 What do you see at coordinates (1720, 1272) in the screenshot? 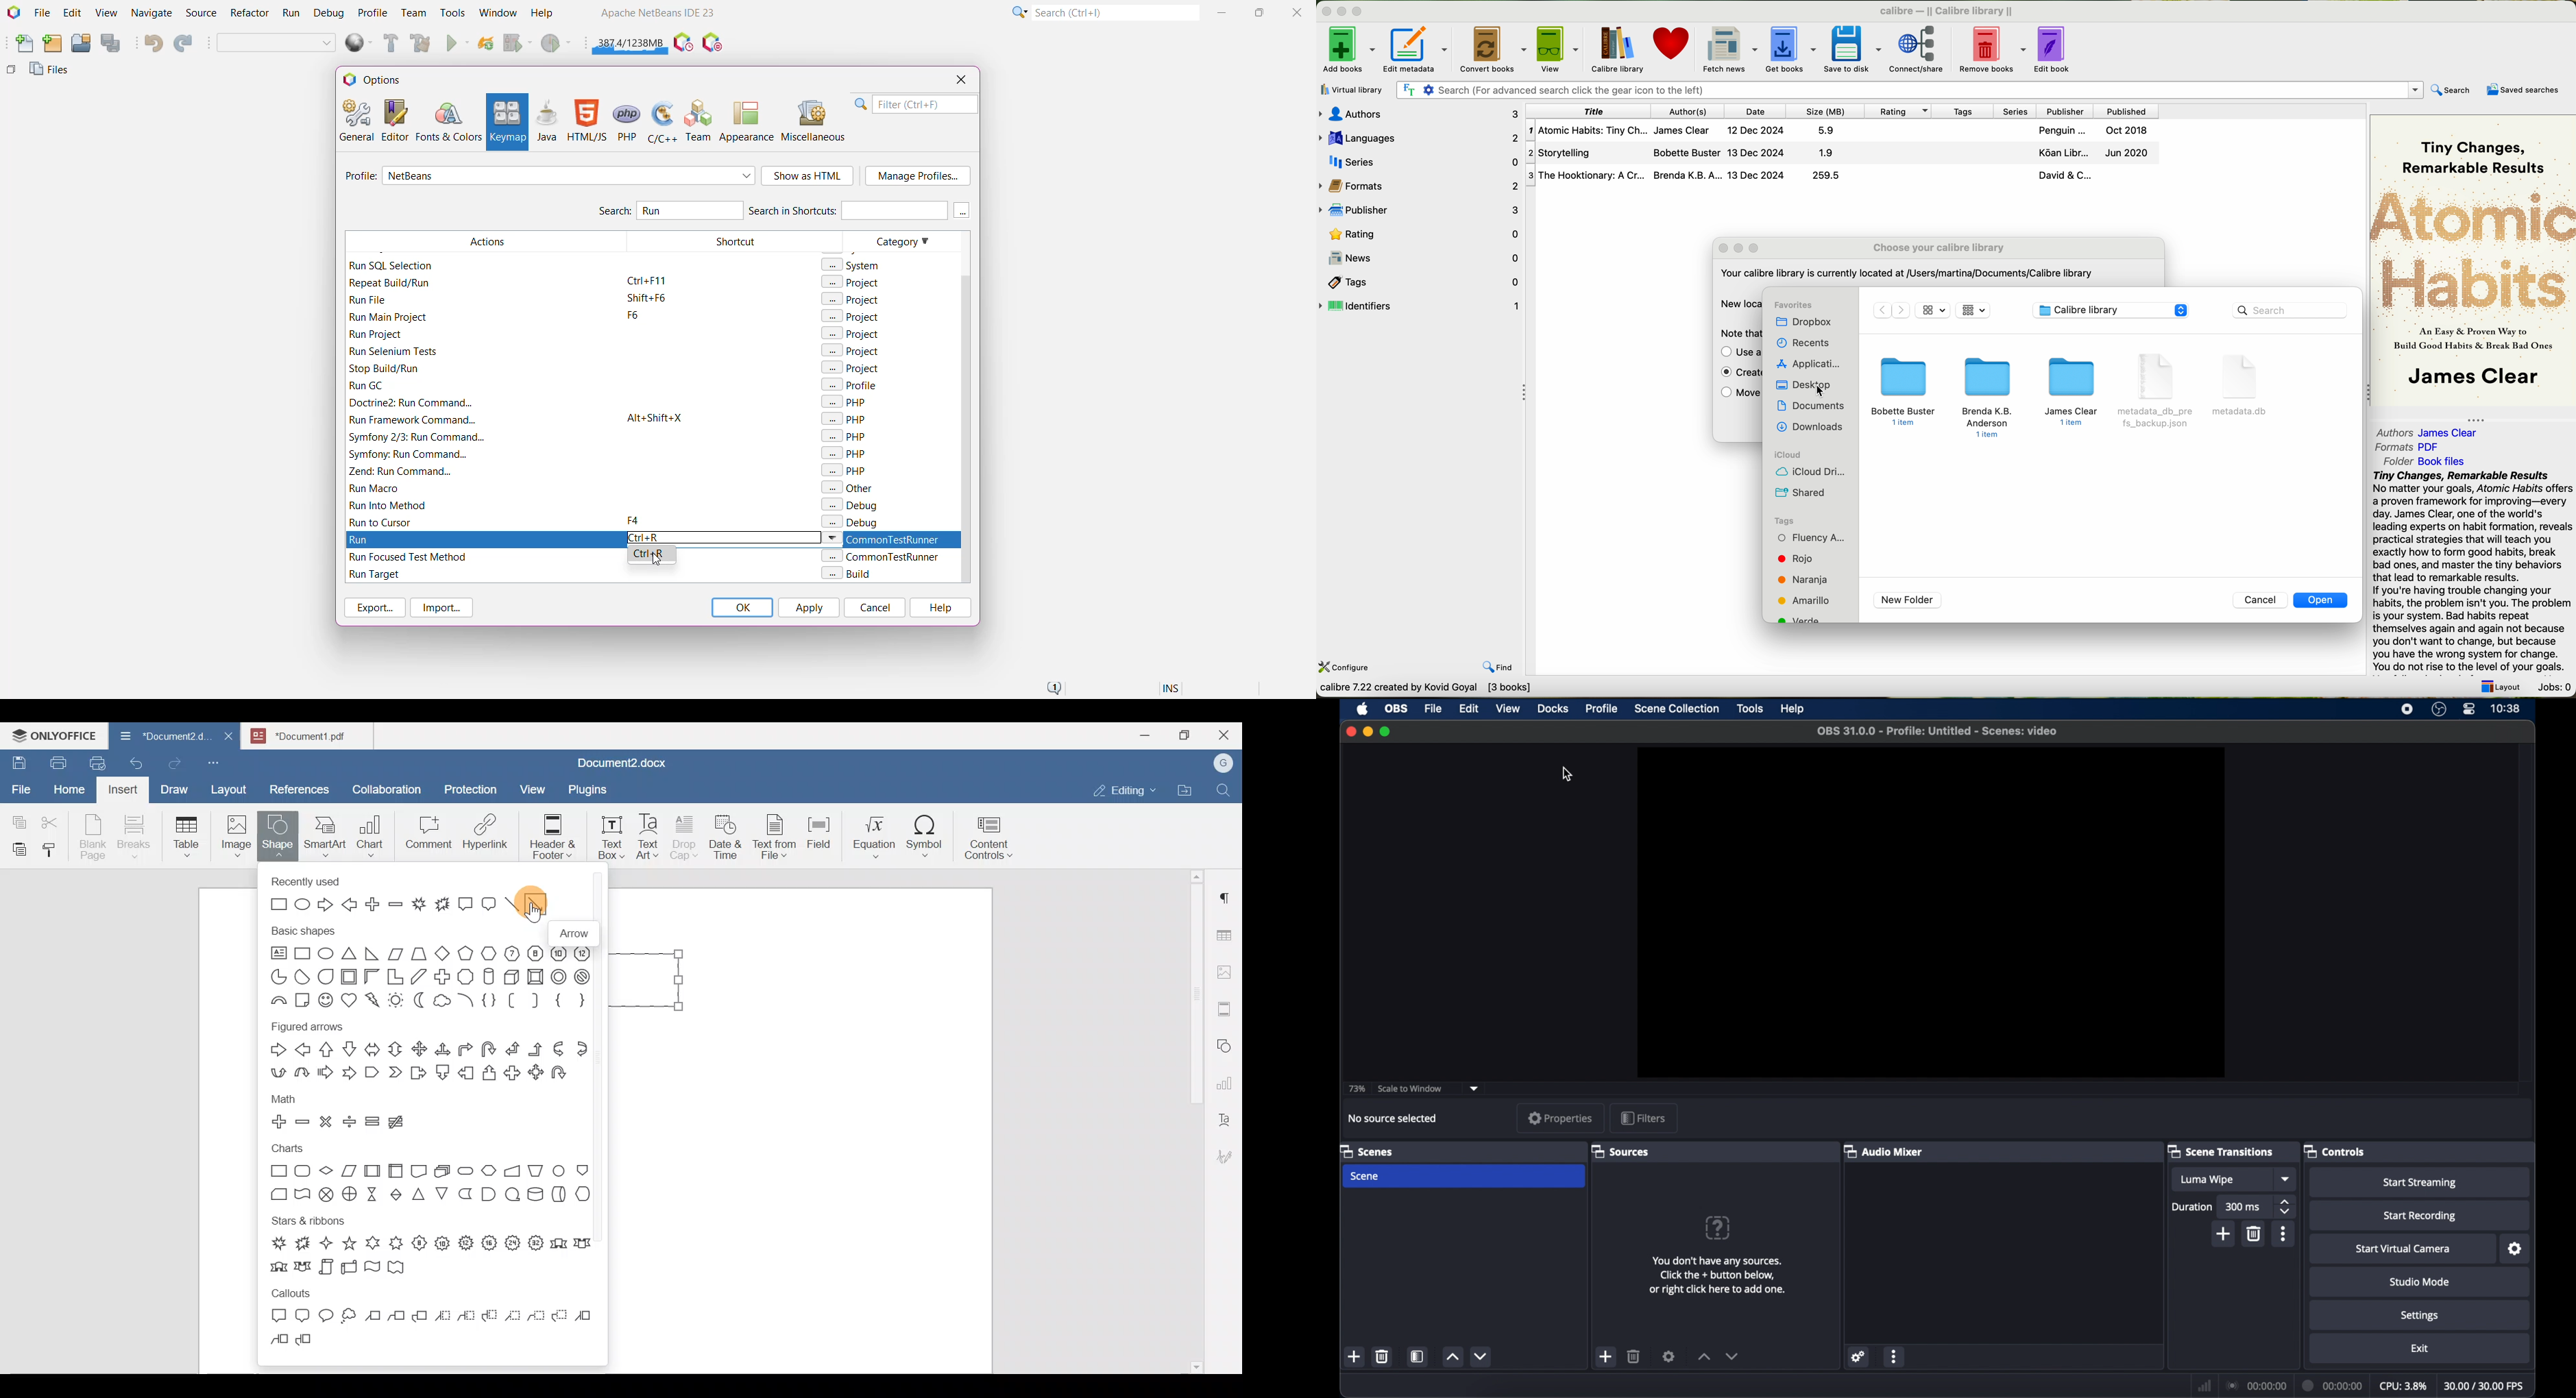
I see `‘You don't have any sources.
Click the + button below,
or right click here to add one.` at bounding box center [1720, 1272].